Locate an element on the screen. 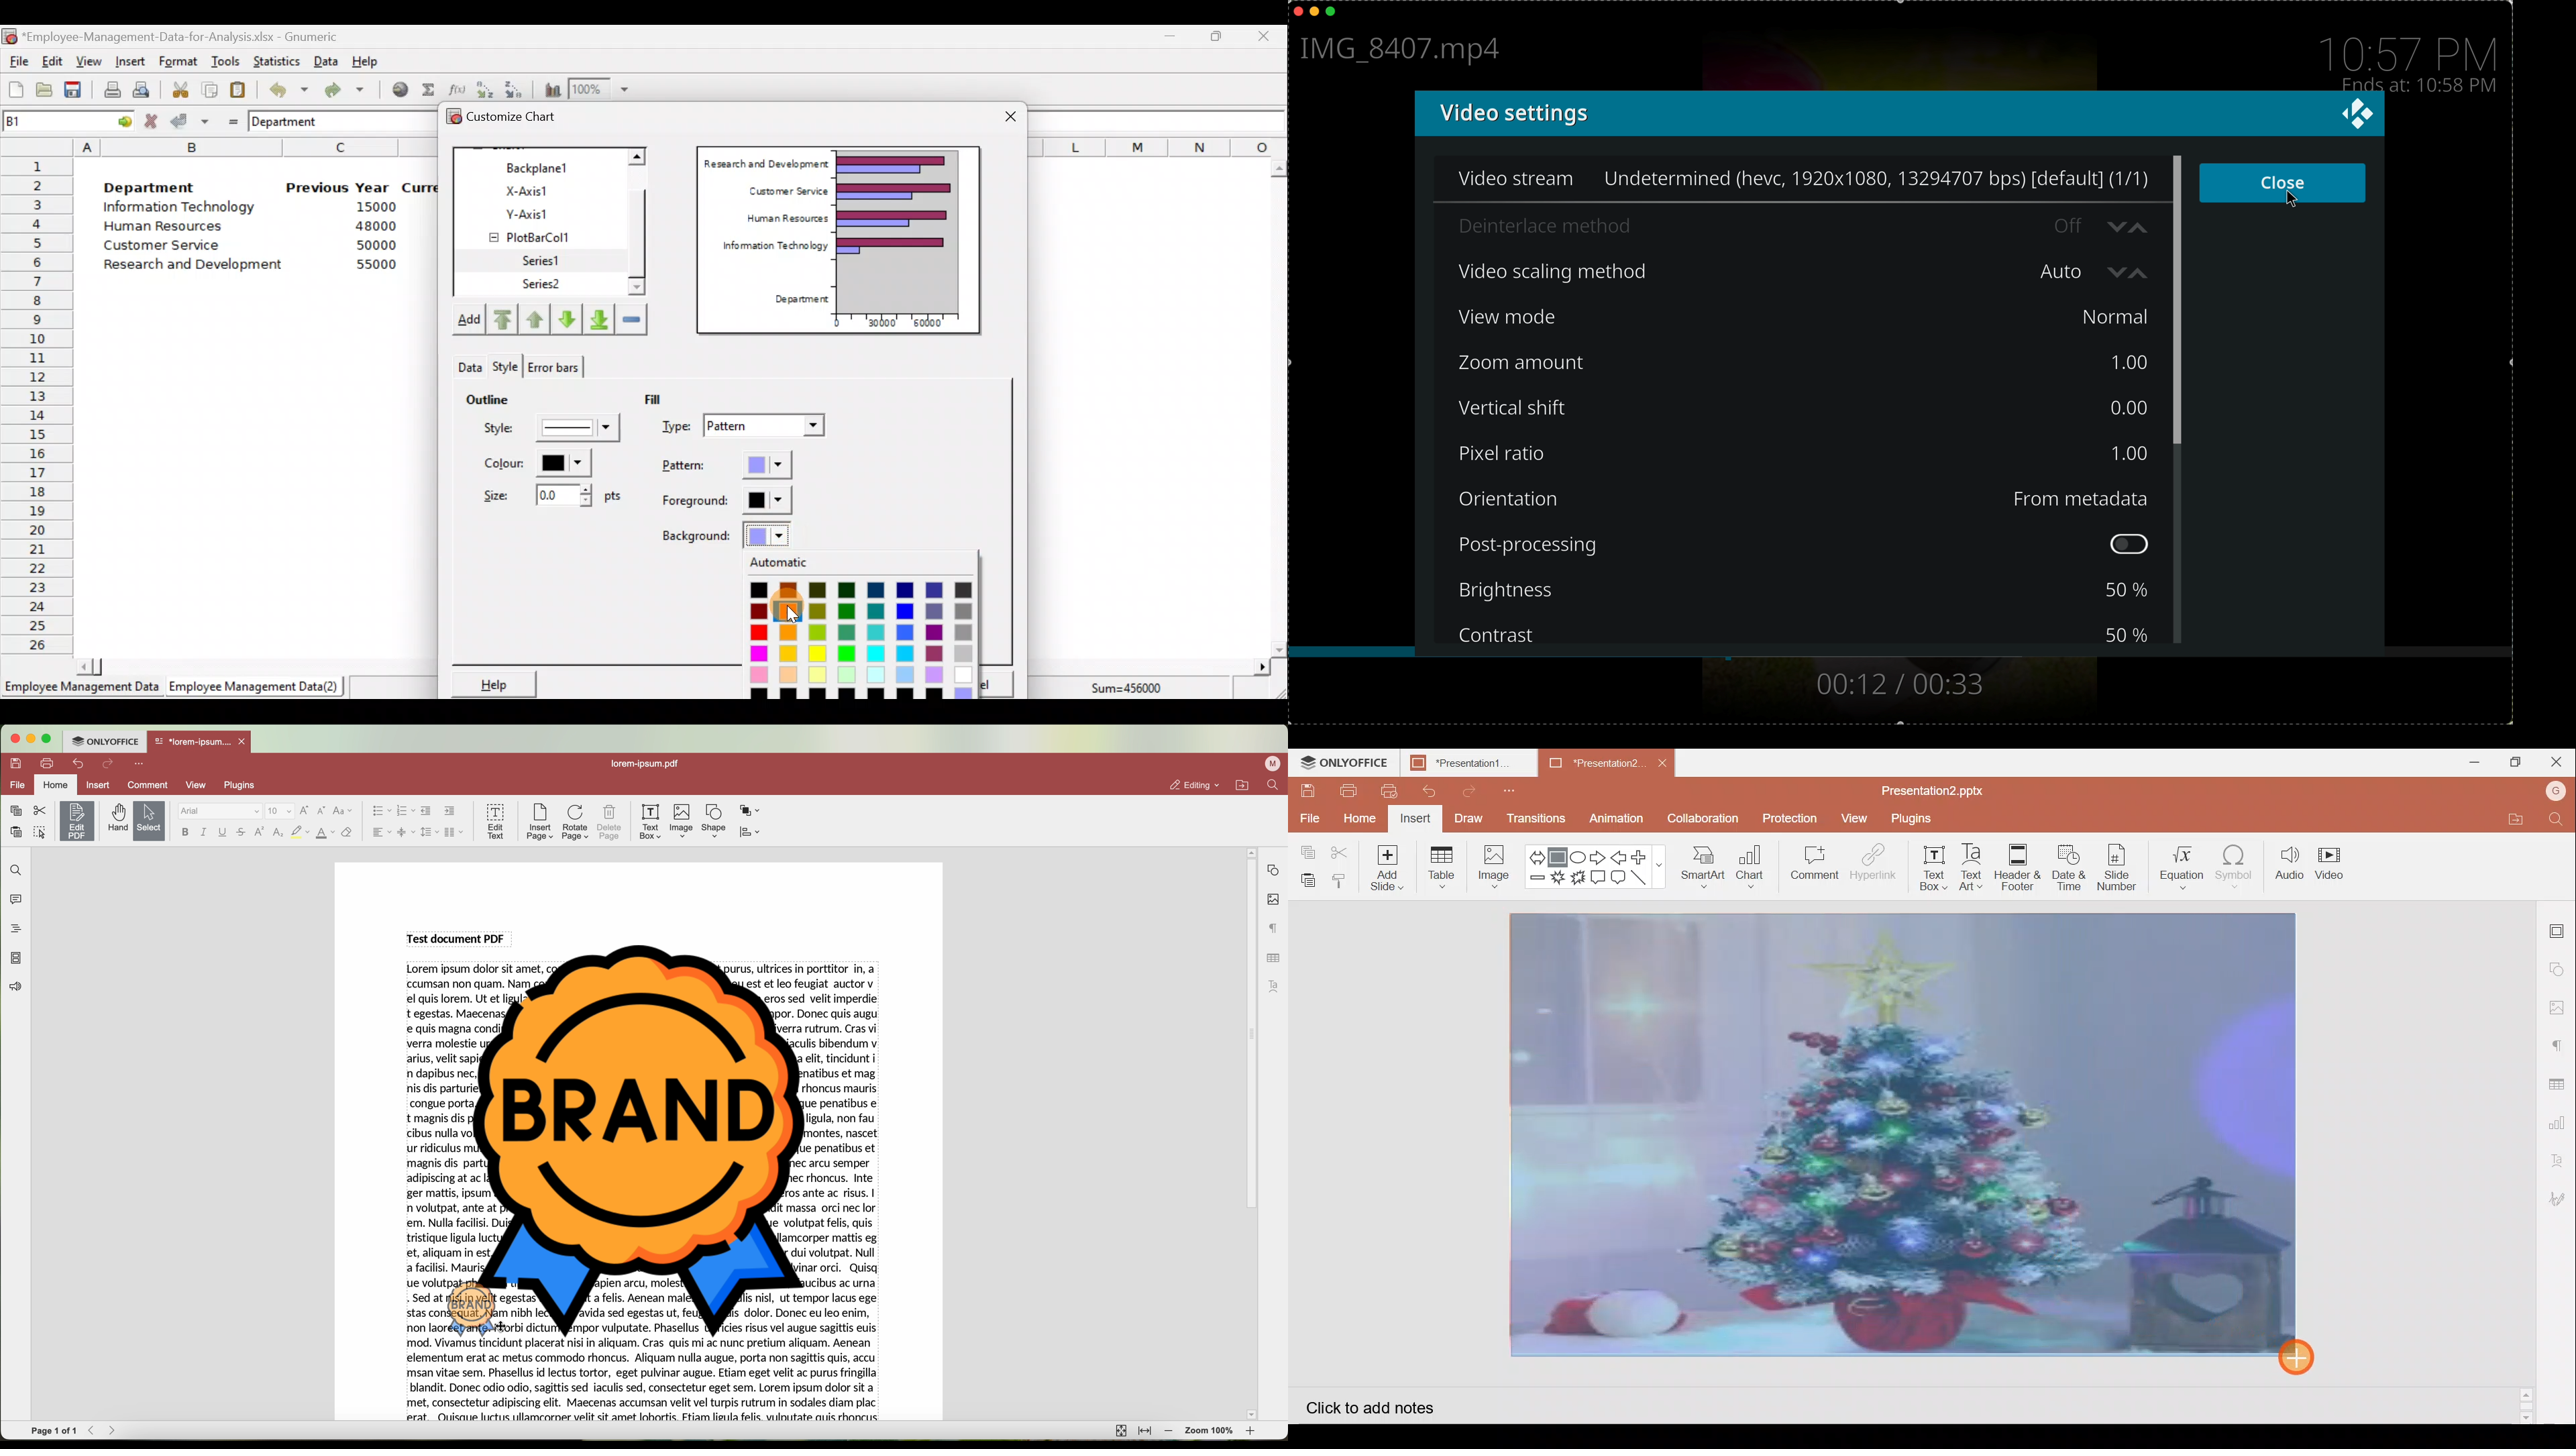  Chart settings is located at coordinates (2561, 1118).